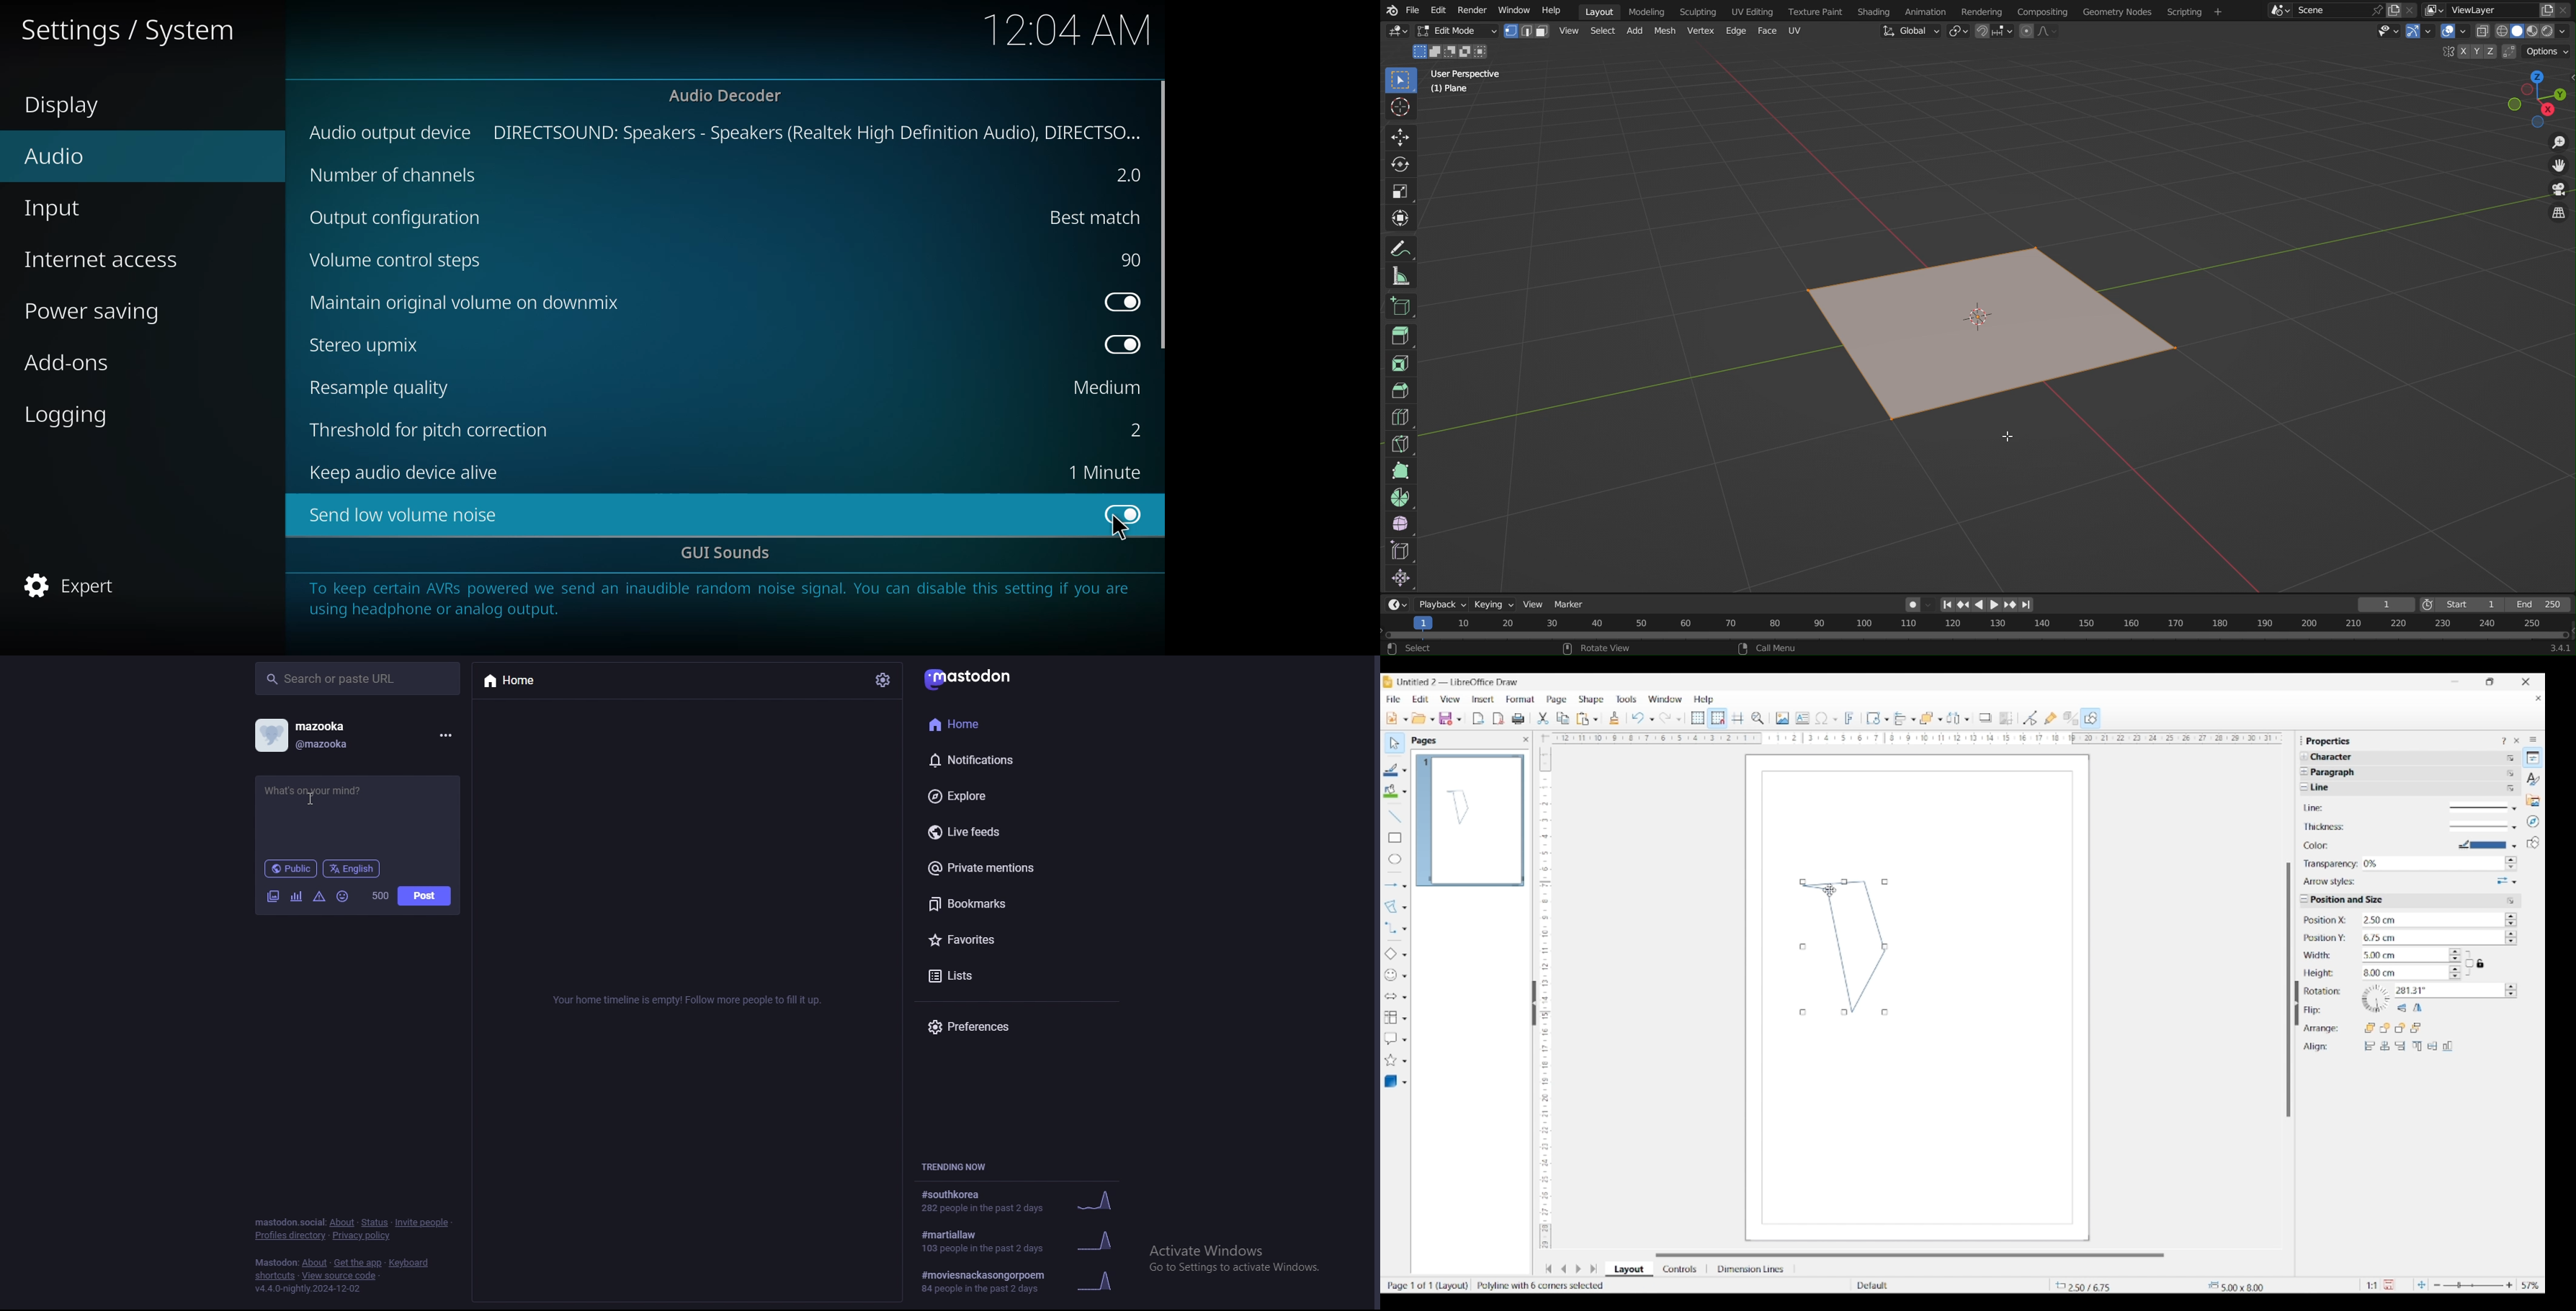 The width and height of the screenshot is (2576, 1316). I want to click on Vertical slide bar, so click(2289, 990).